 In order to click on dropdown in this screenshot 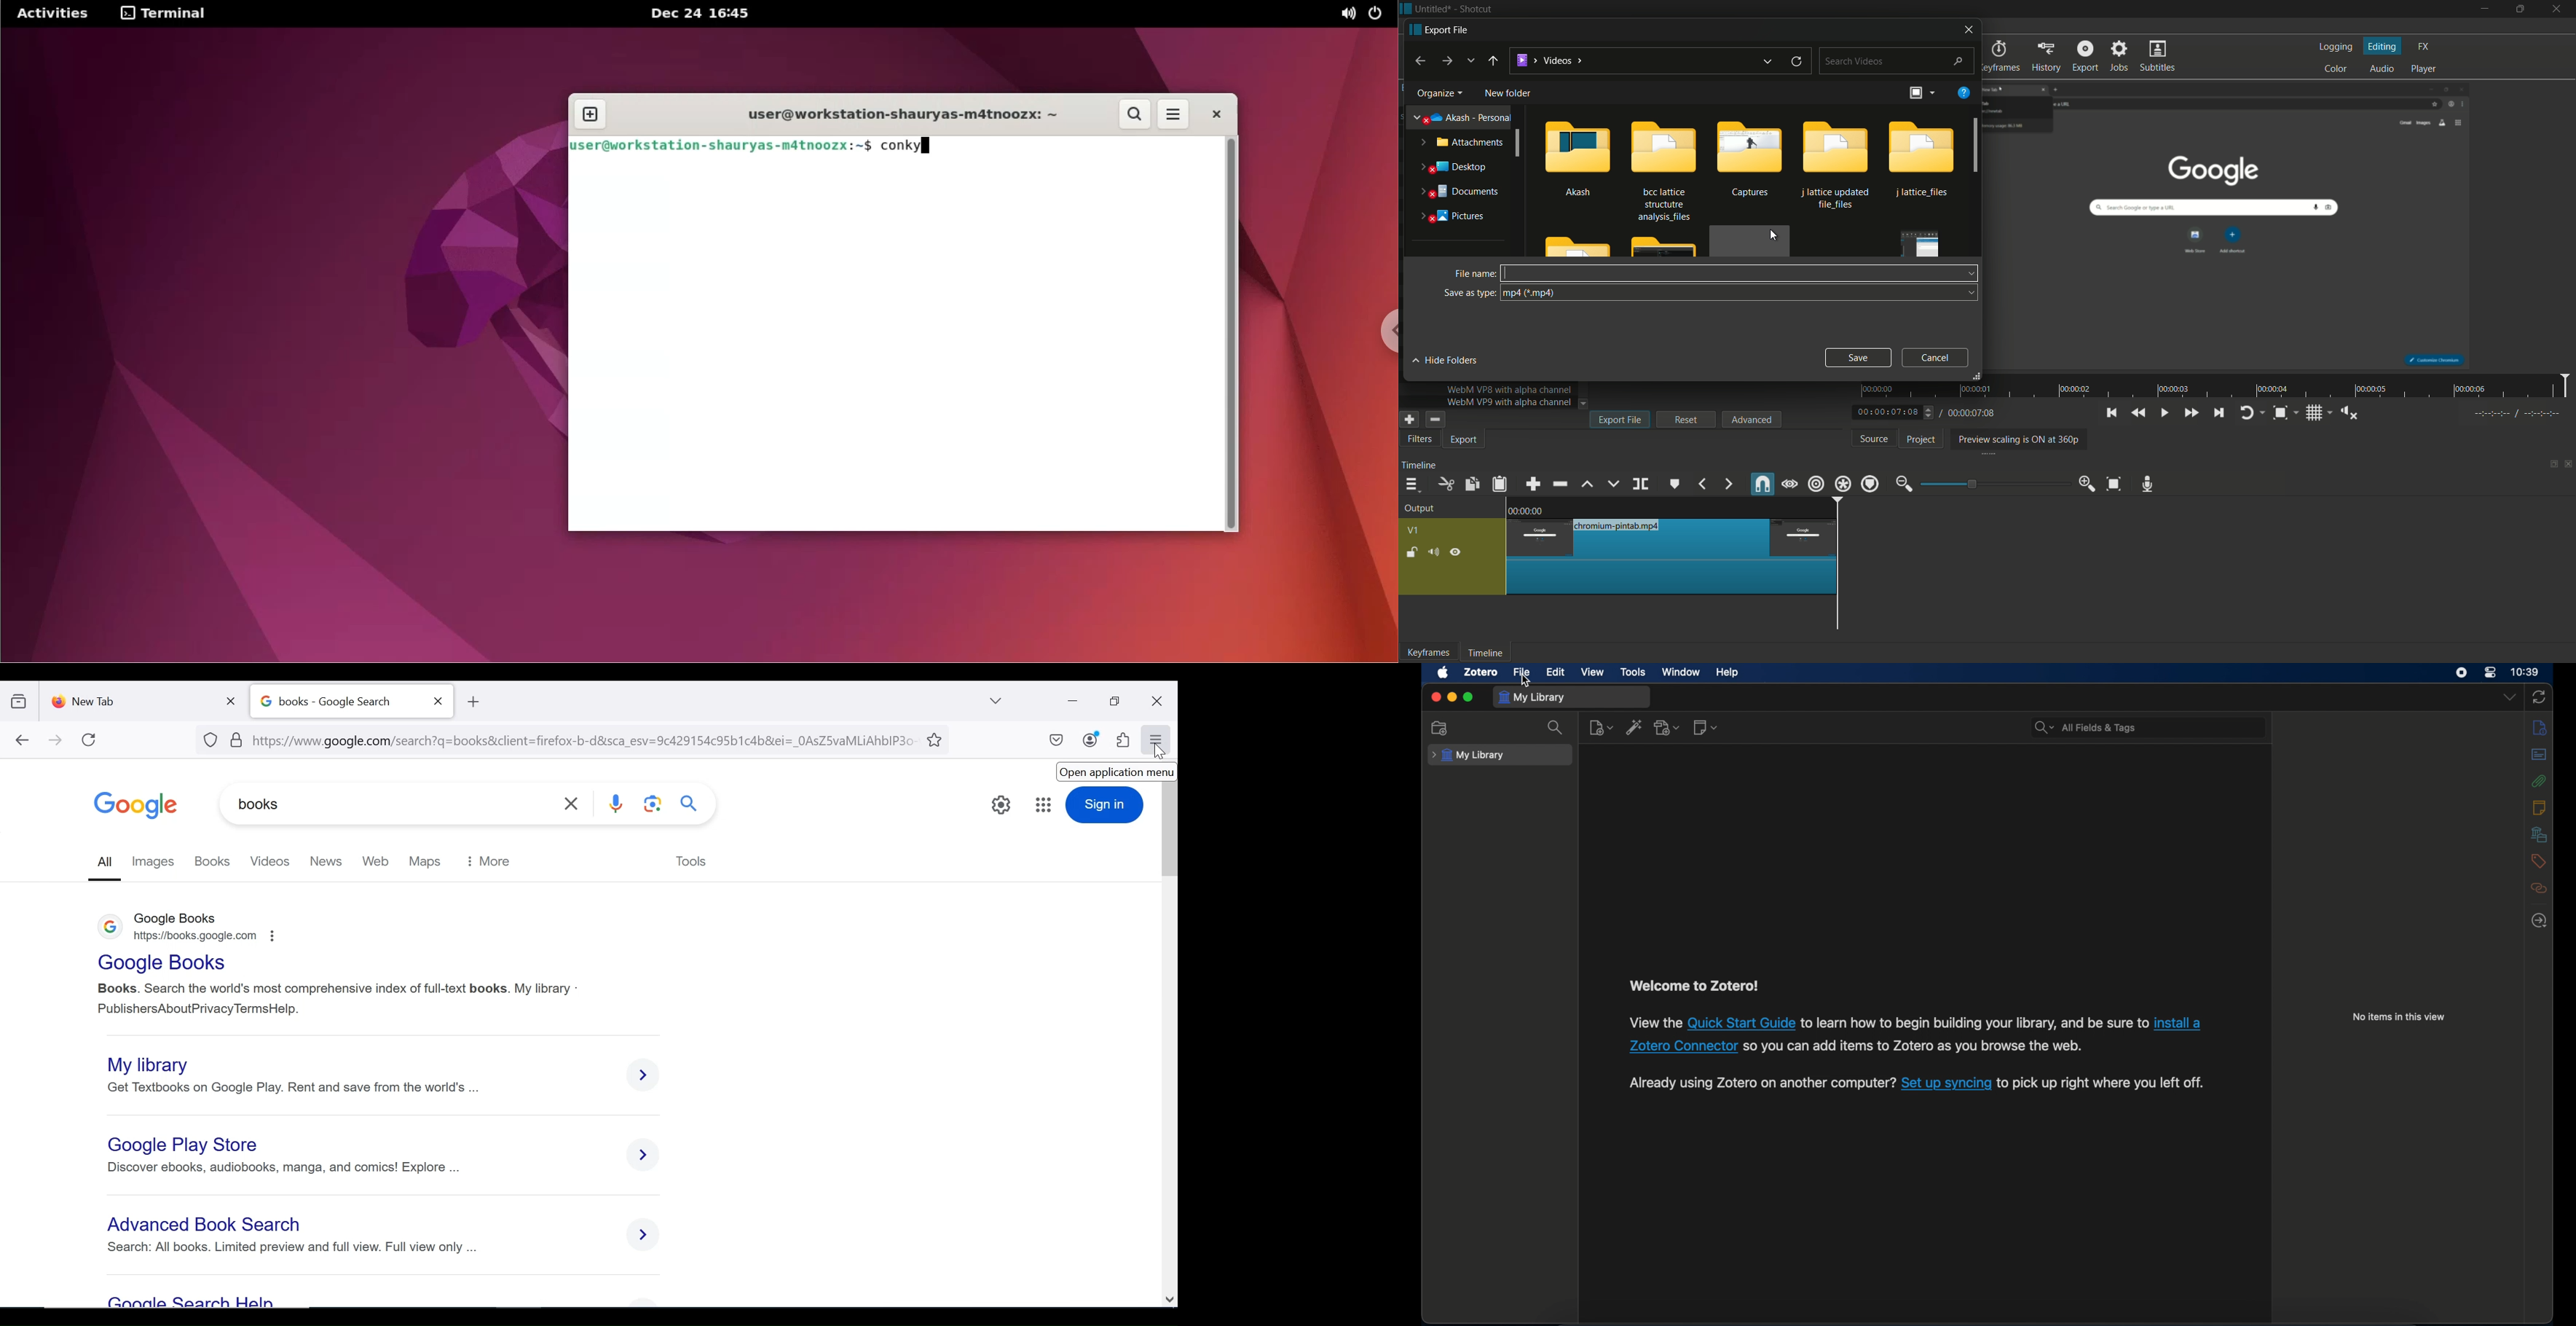, I will do `click(2510, 697)`.